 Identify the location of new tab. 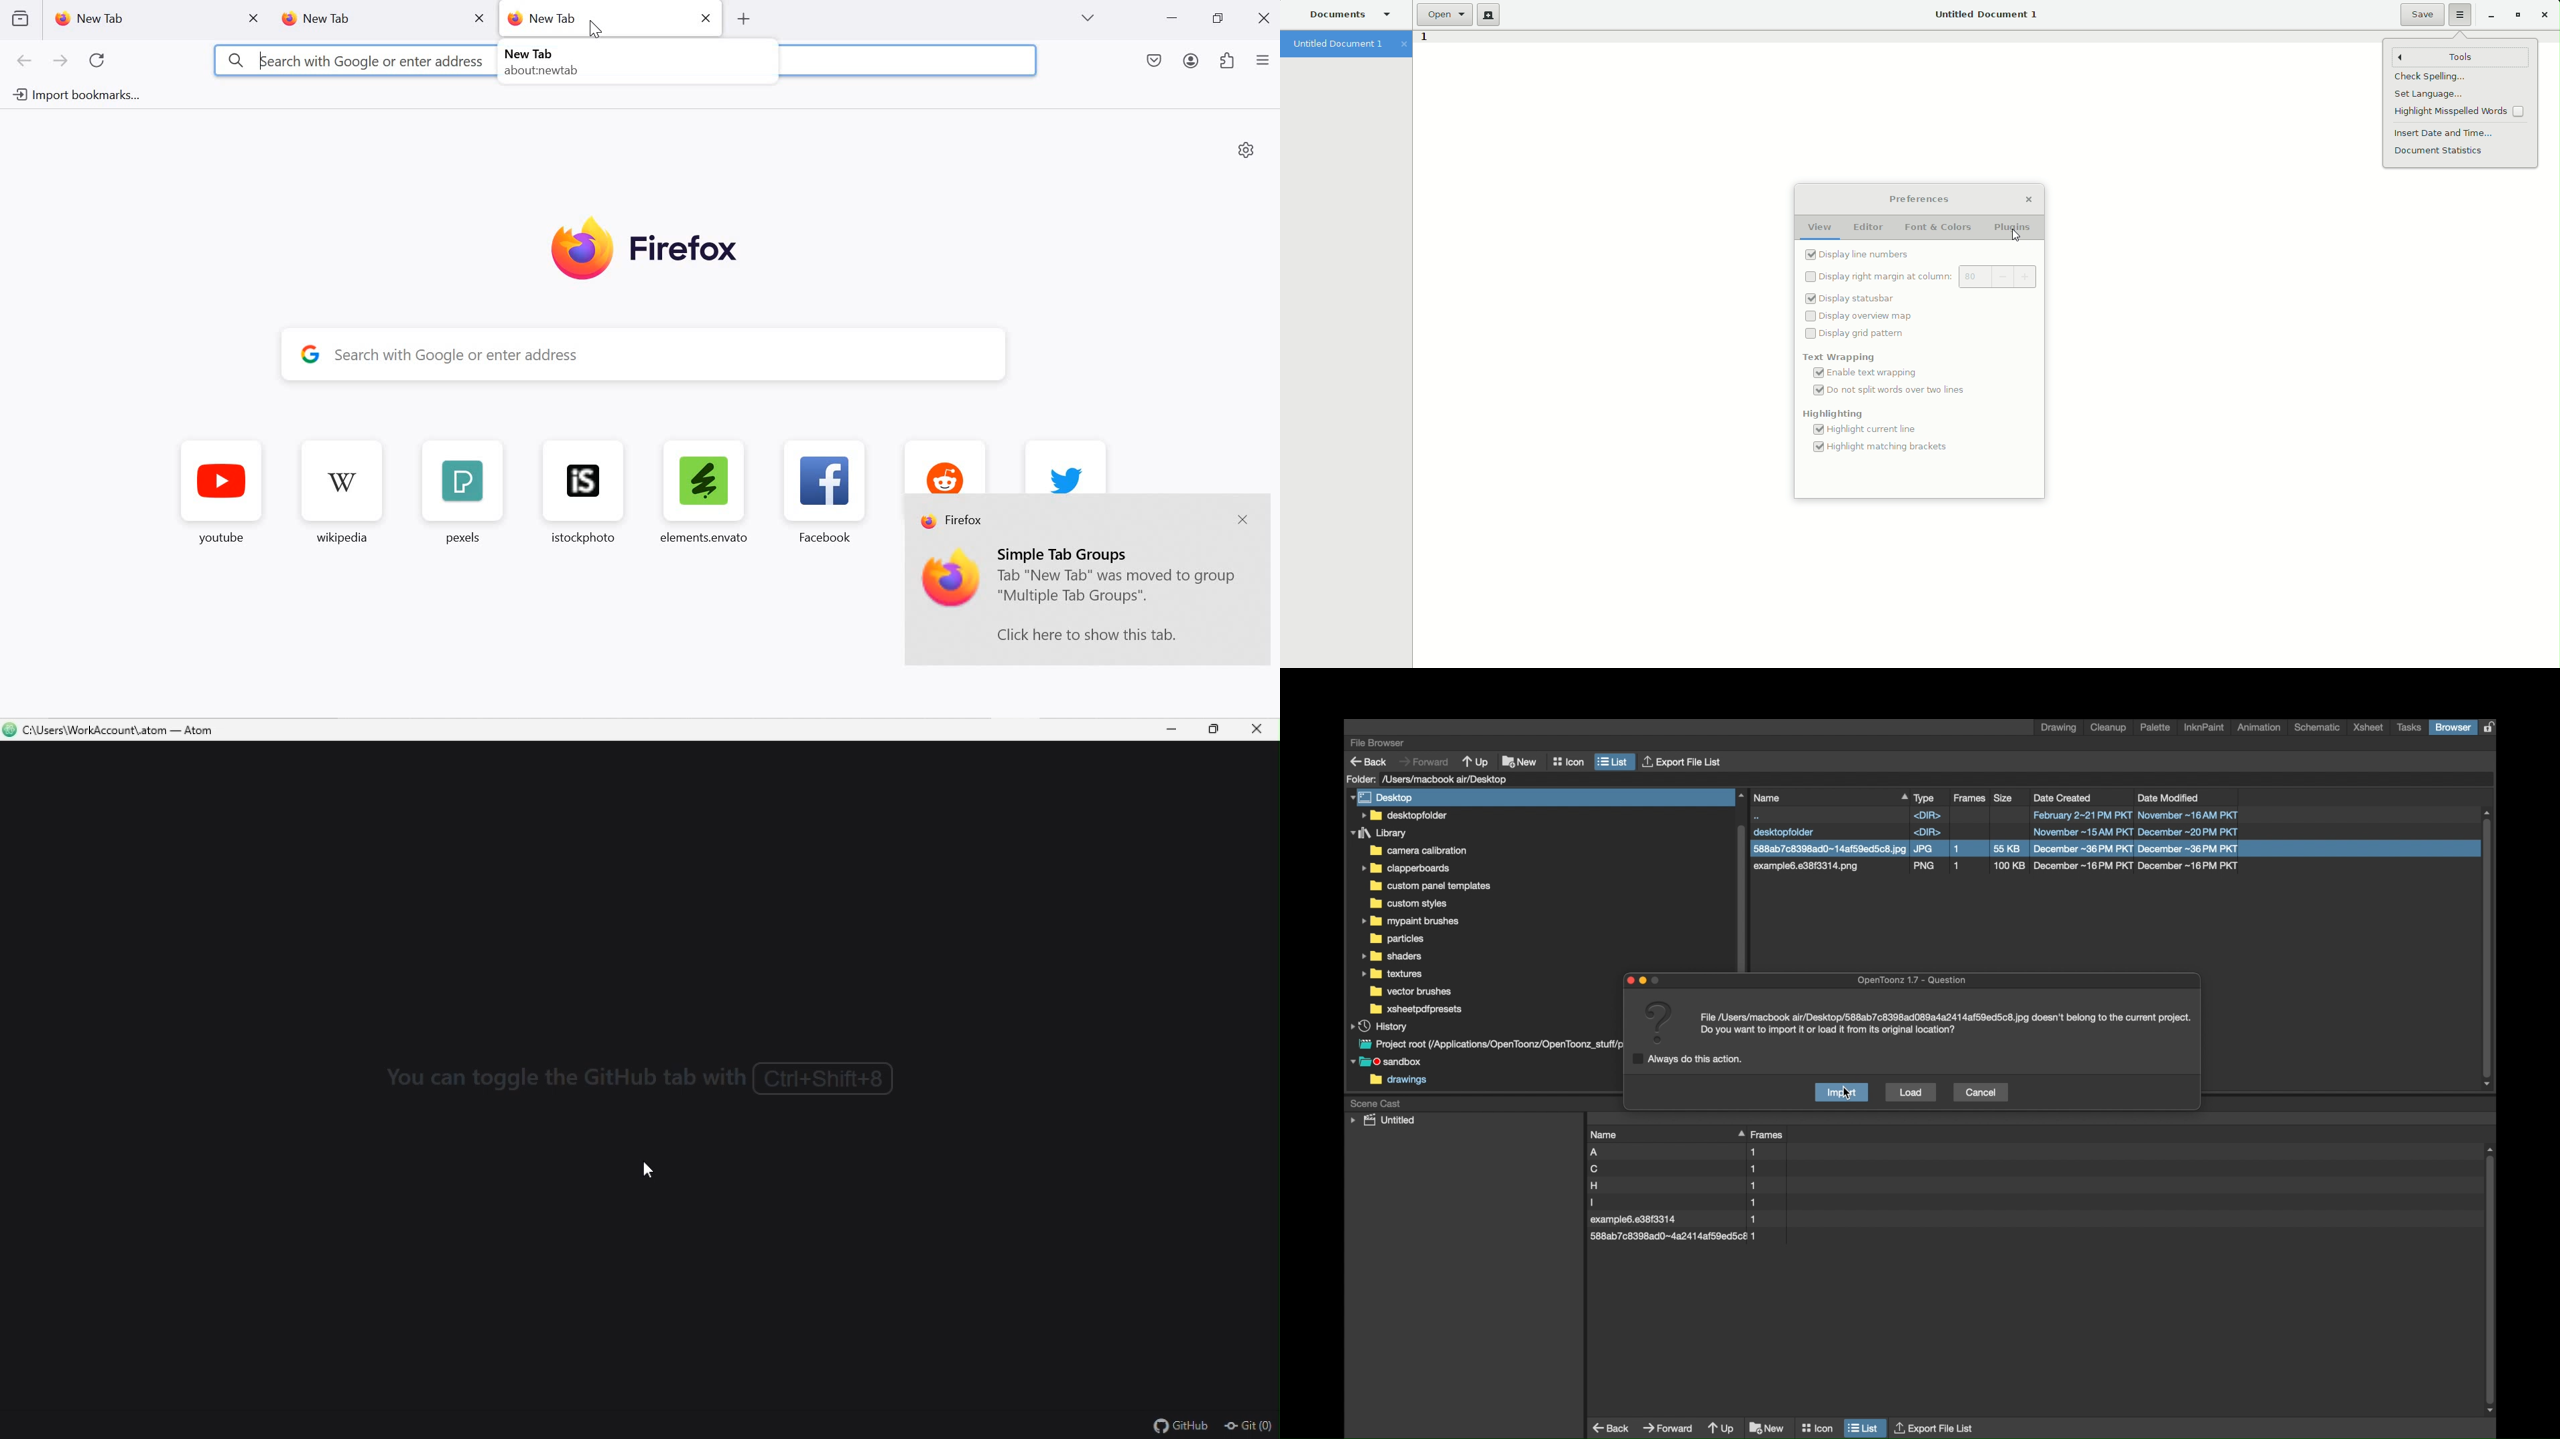
(363, 19).